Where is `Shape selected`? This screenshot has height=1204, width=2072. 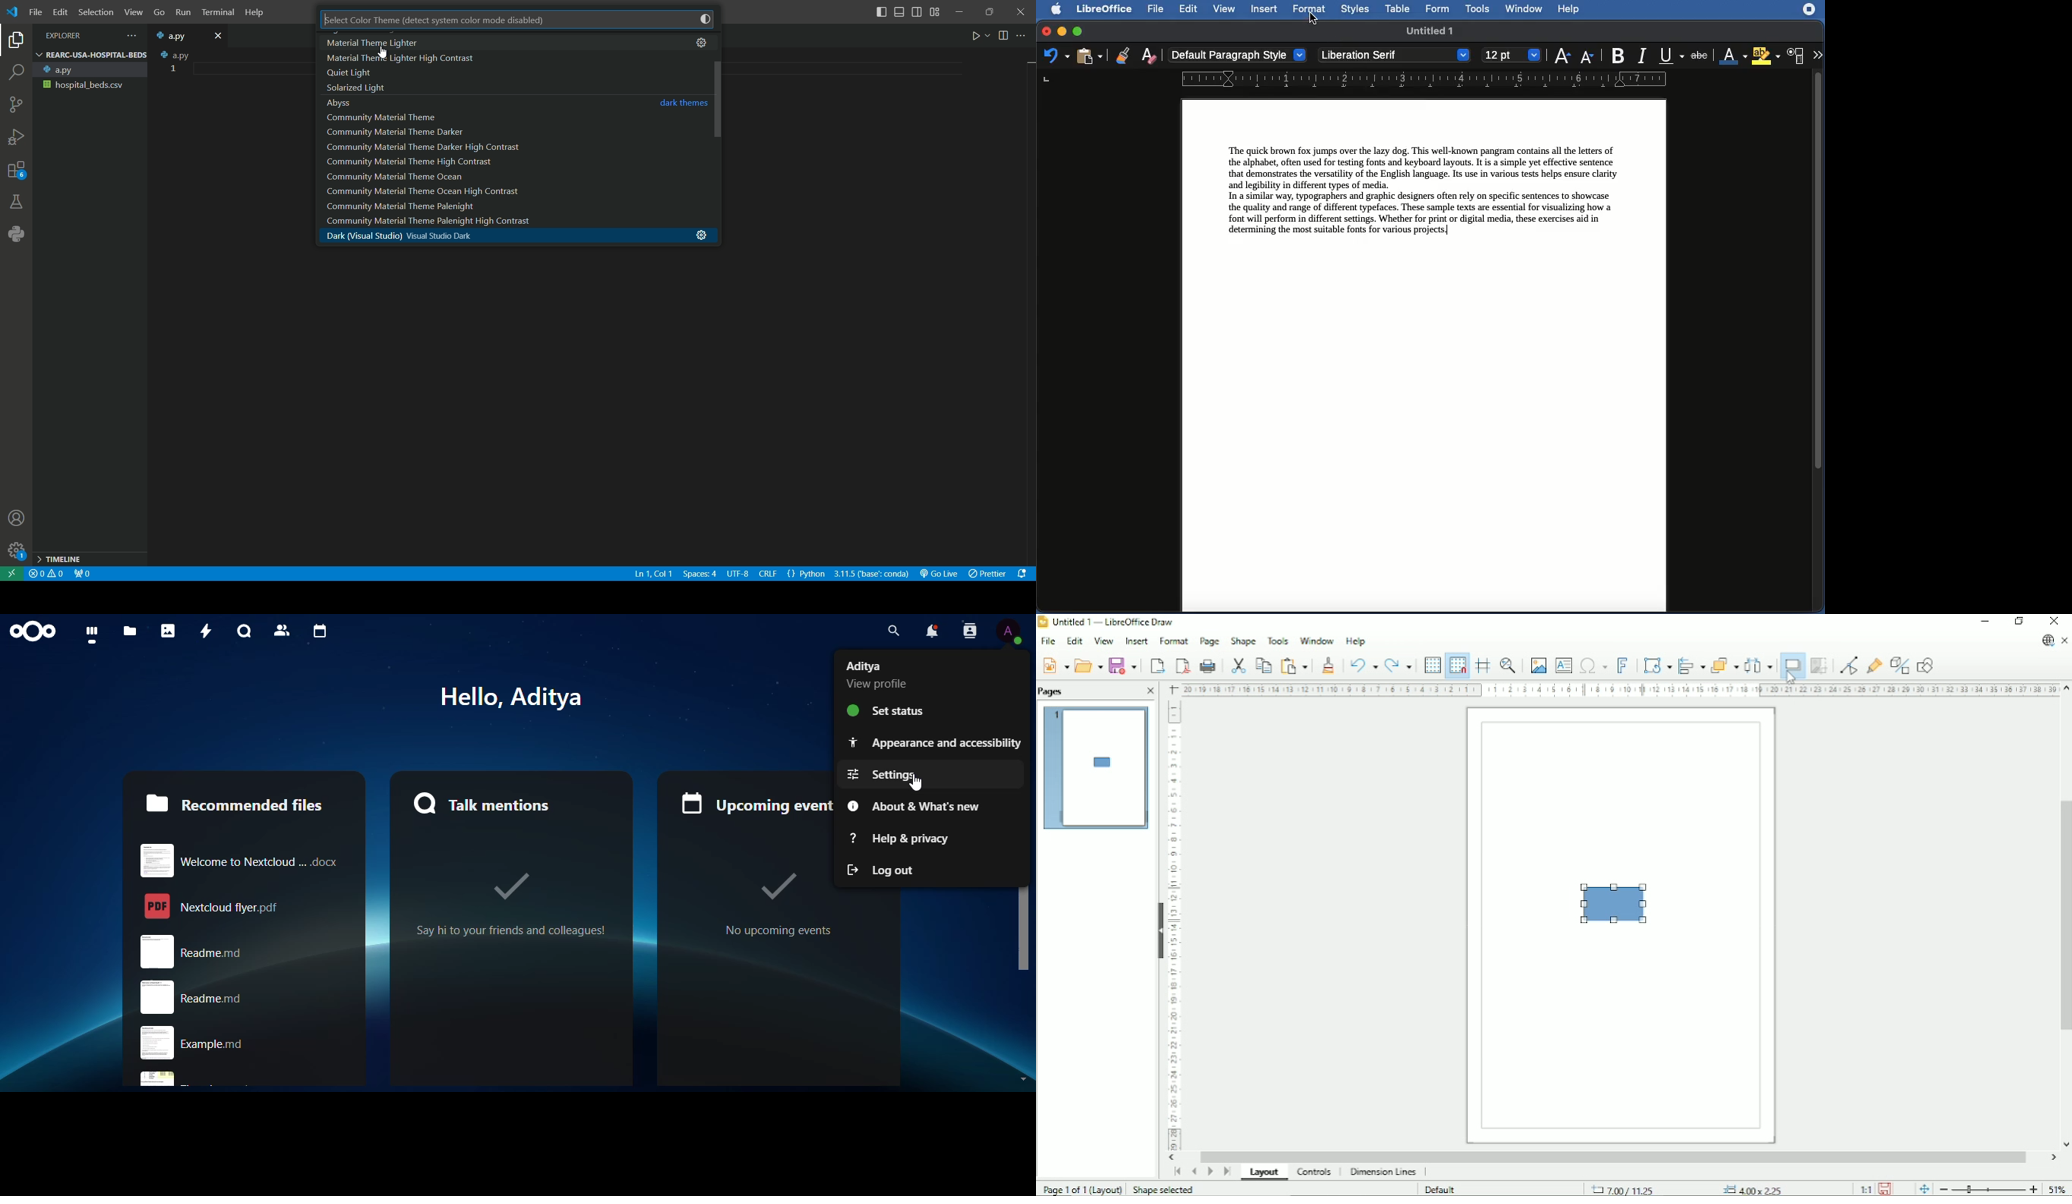 Shape selected is located at coordinates (1163, 1190).